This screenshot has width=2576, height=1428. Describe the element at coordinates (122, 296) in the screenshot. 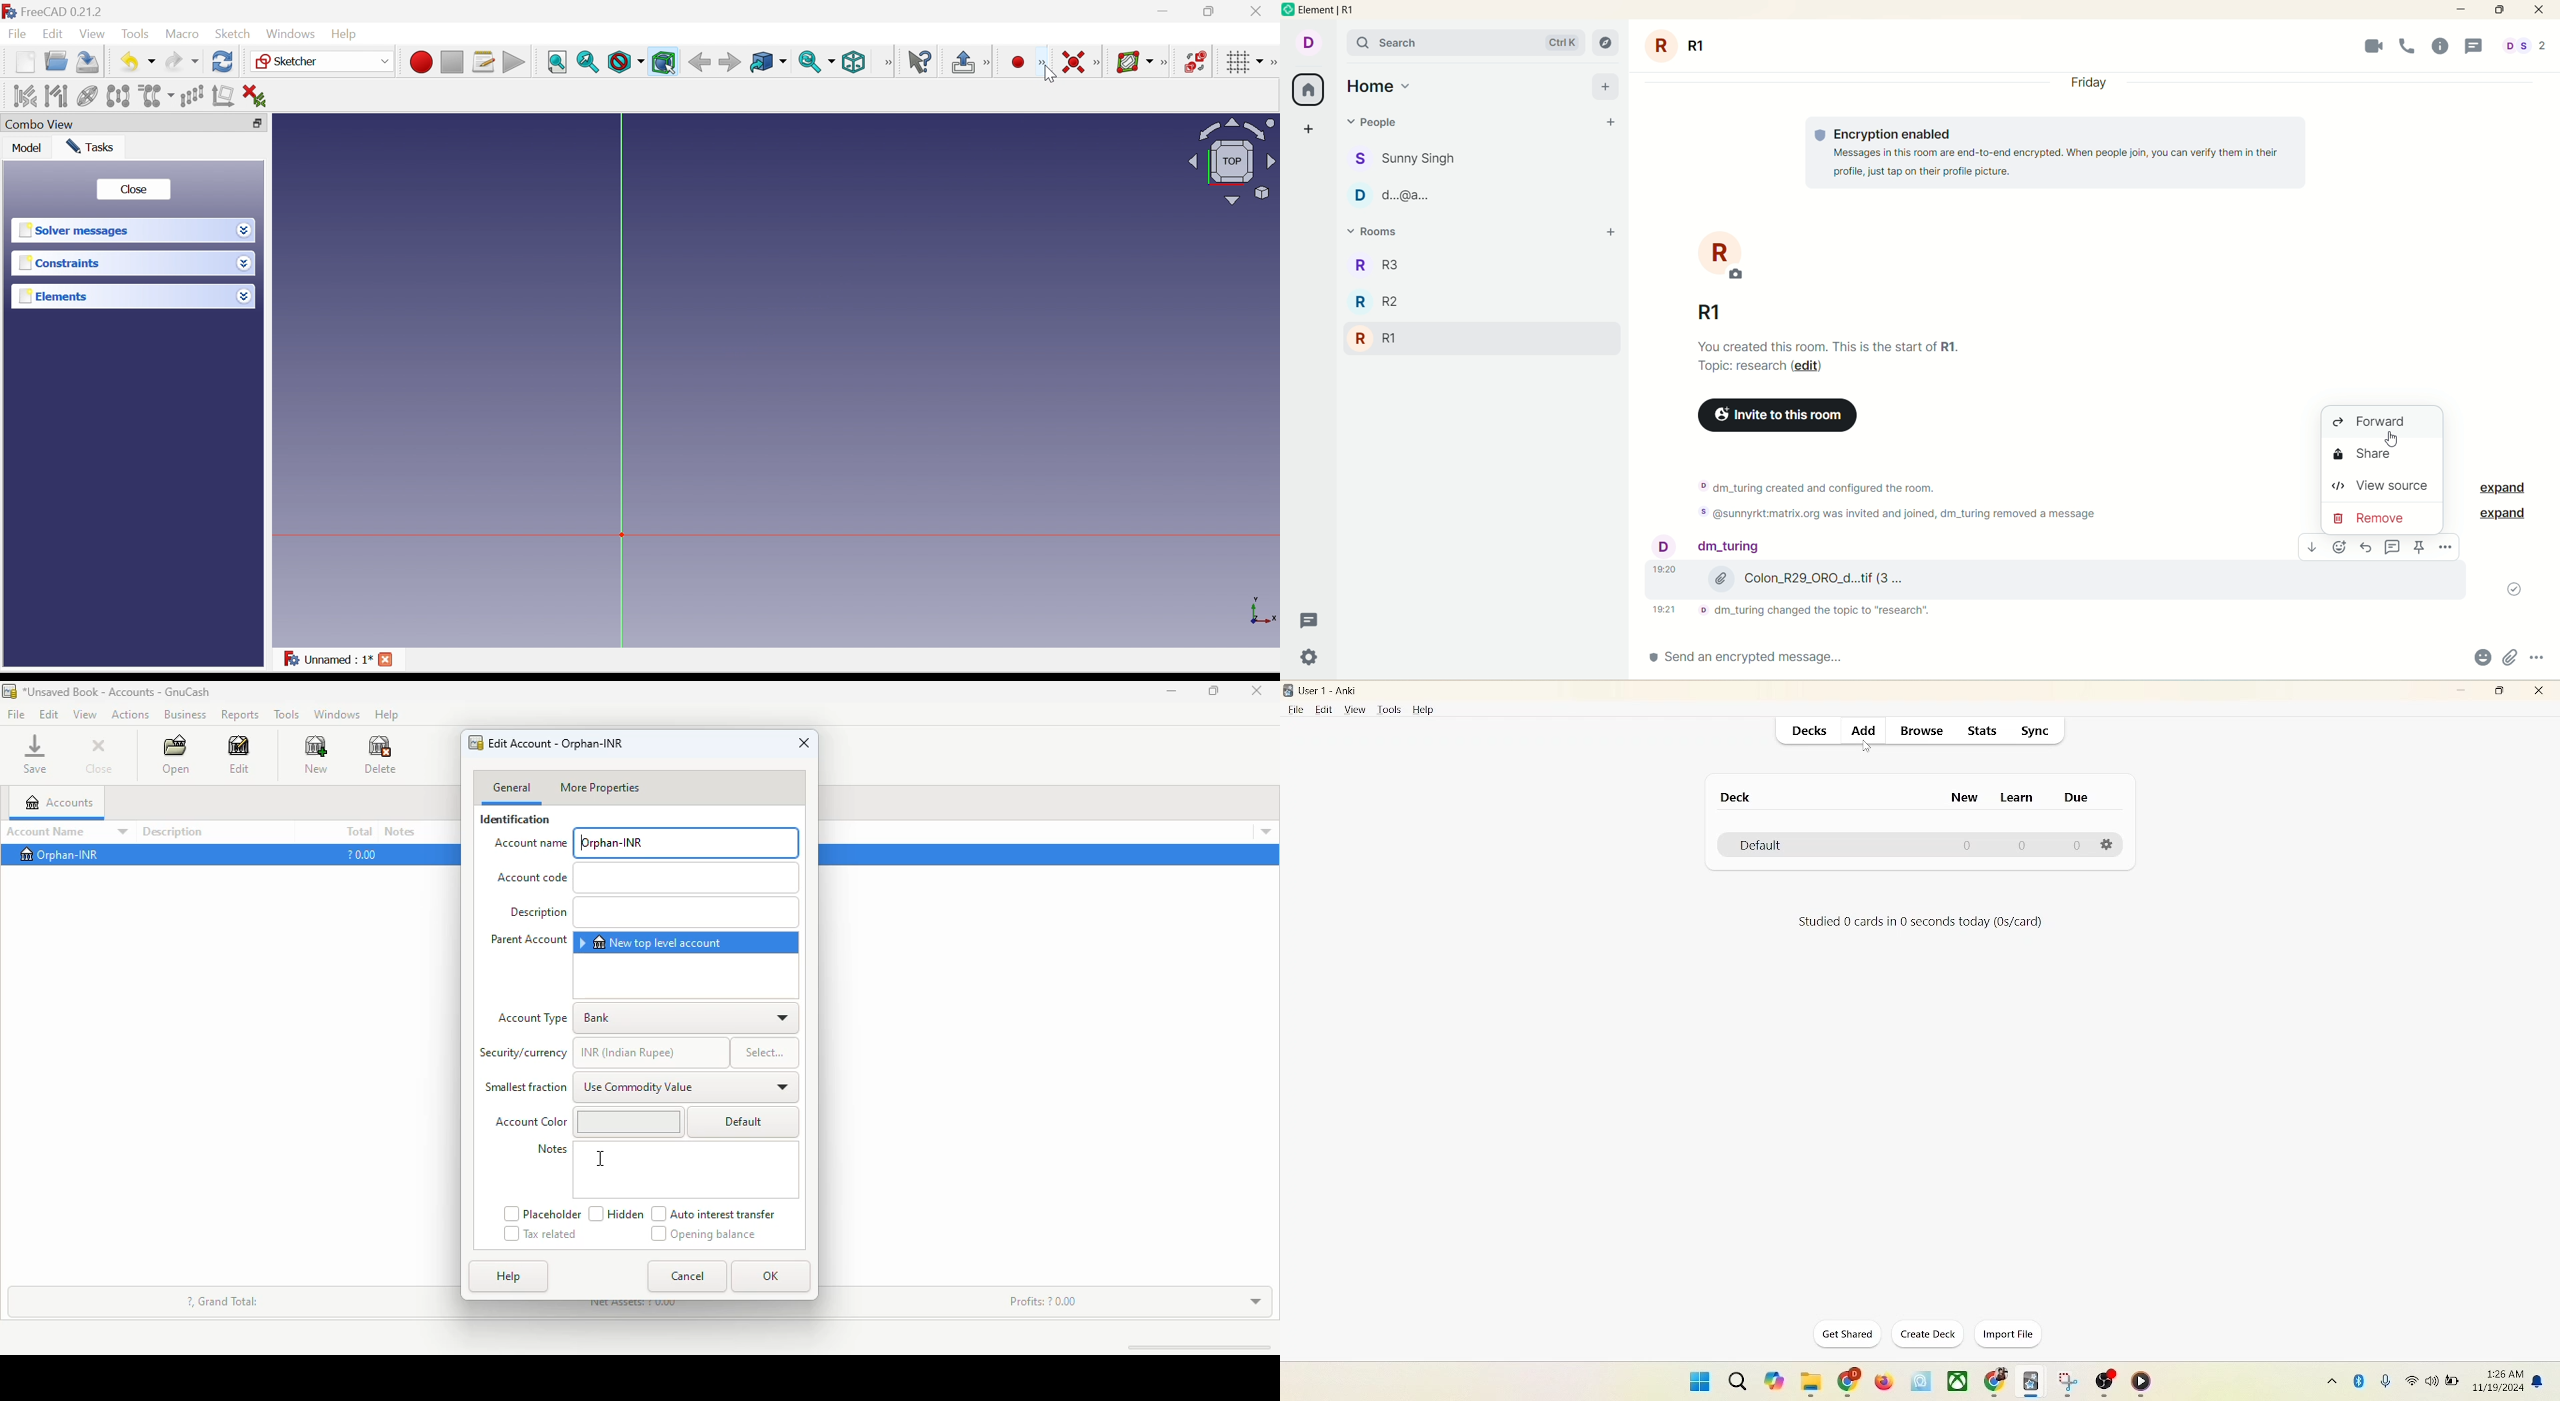

I see `Elements` at that location.